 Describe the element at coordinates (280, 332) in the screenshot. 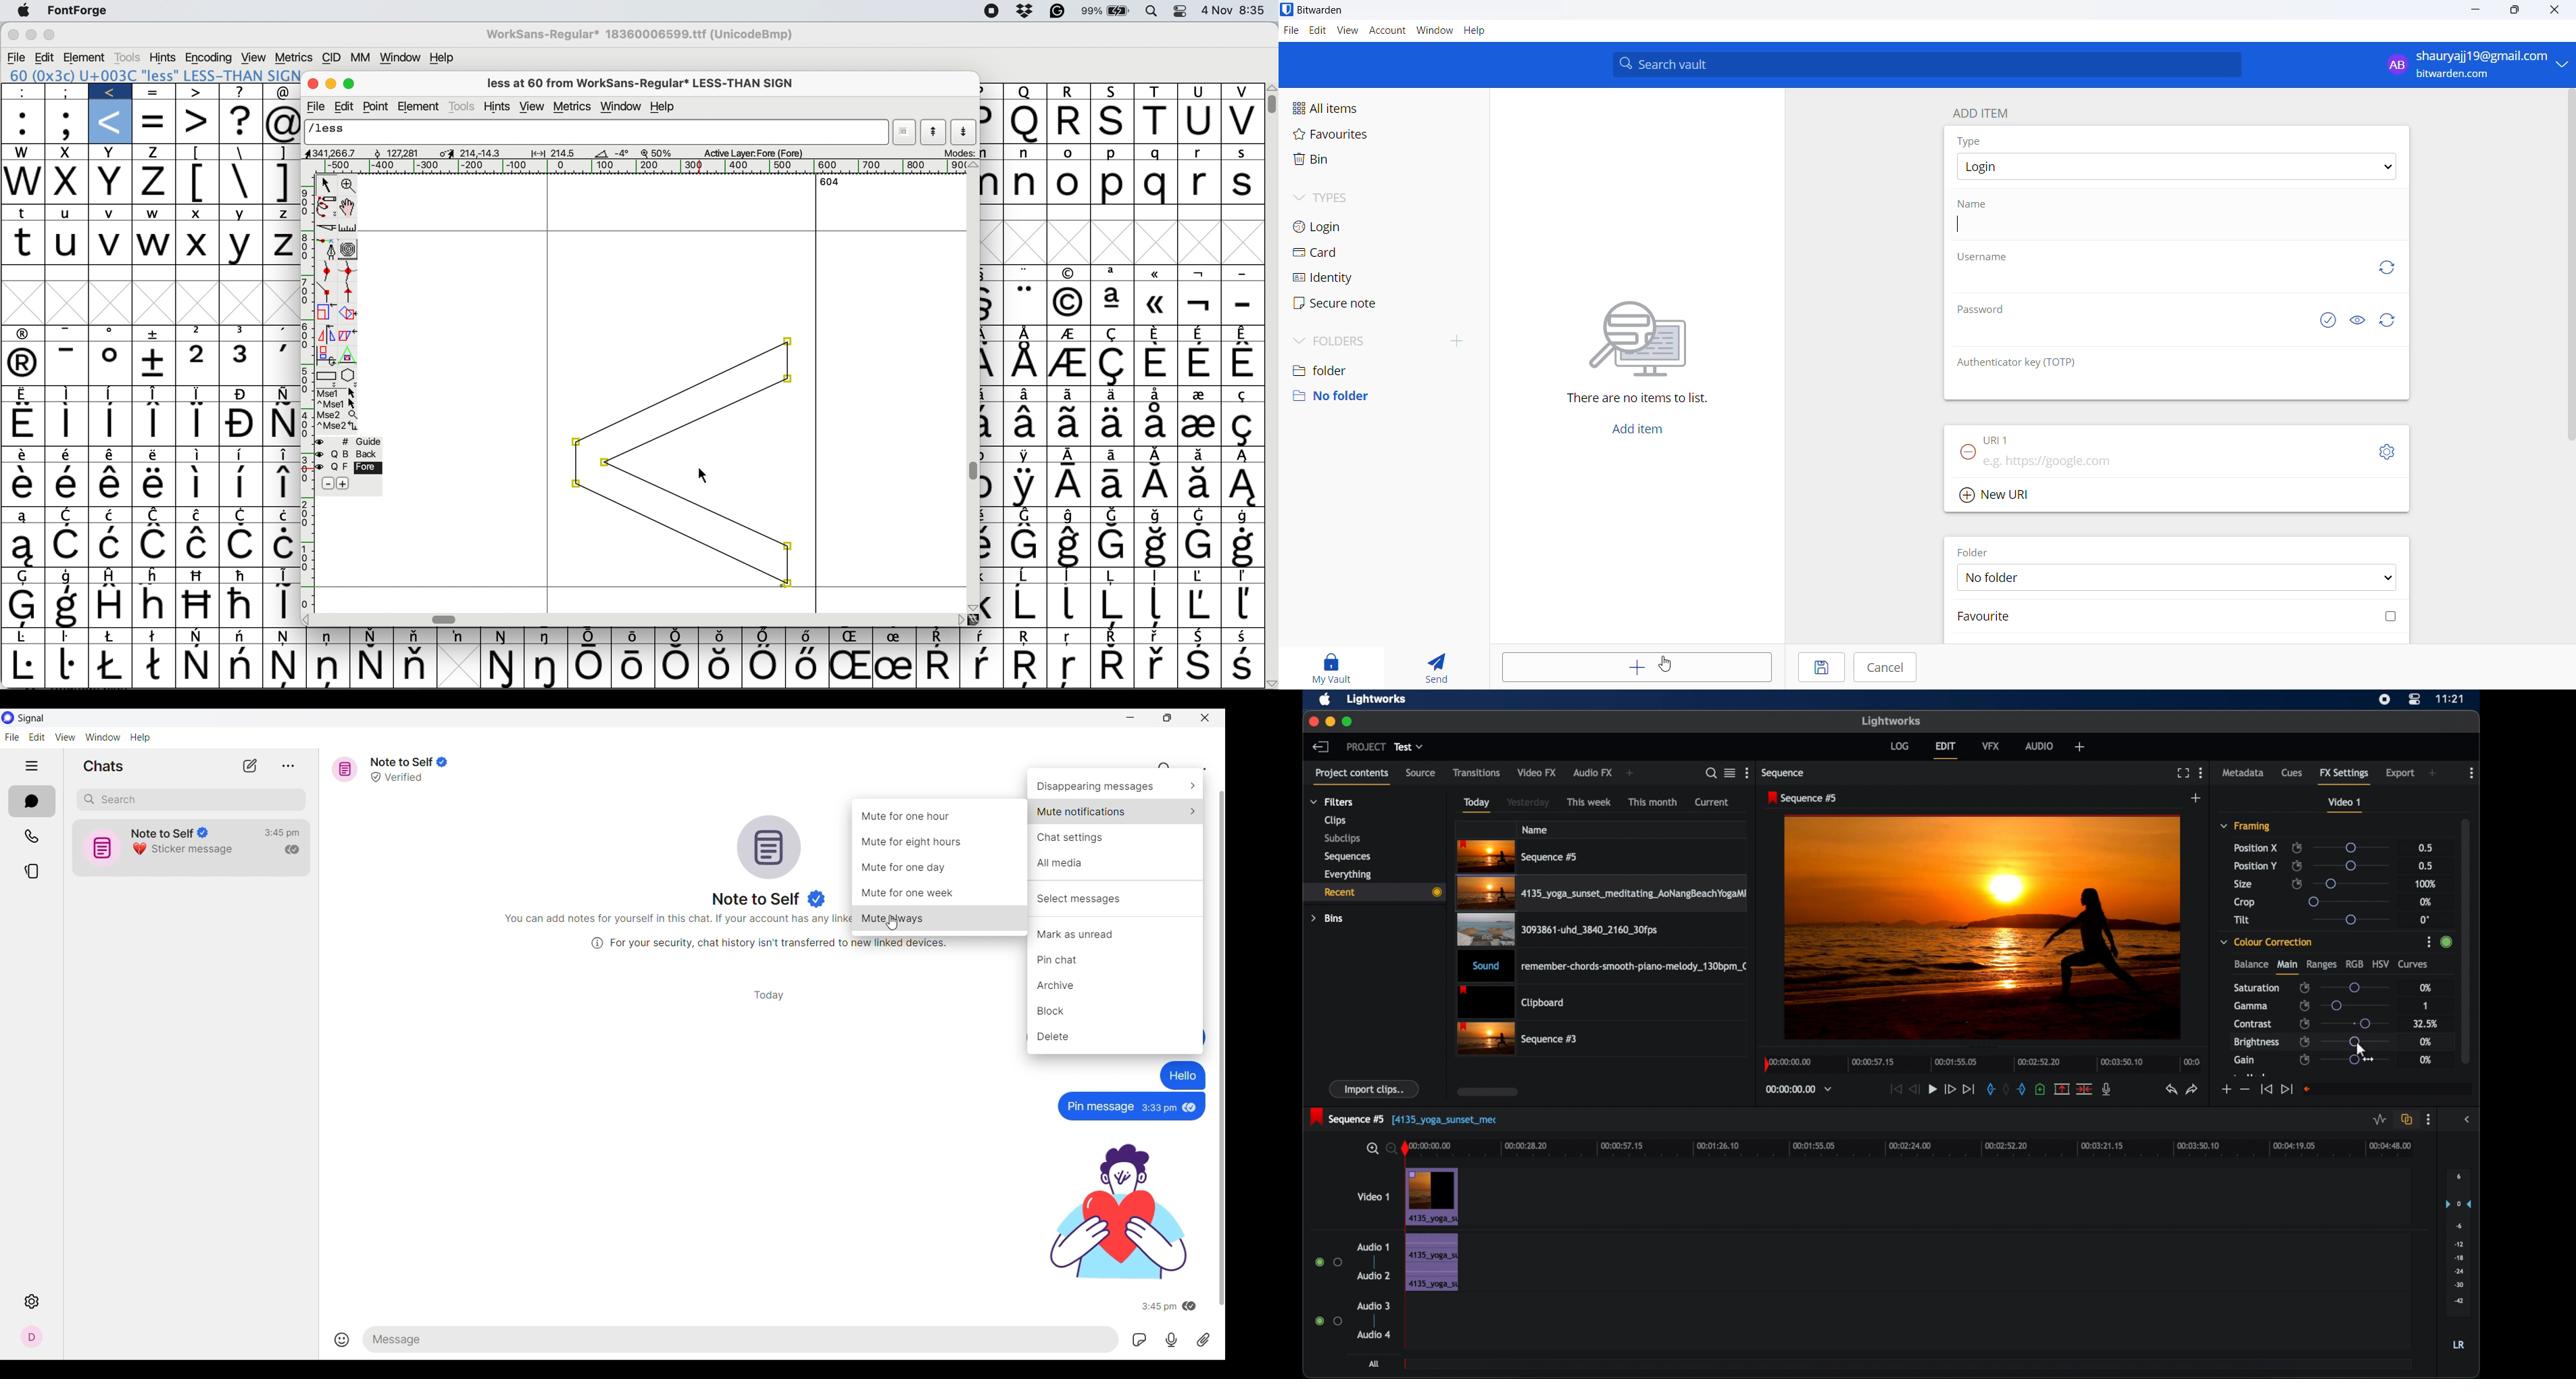

I see `Symbol` at that location.